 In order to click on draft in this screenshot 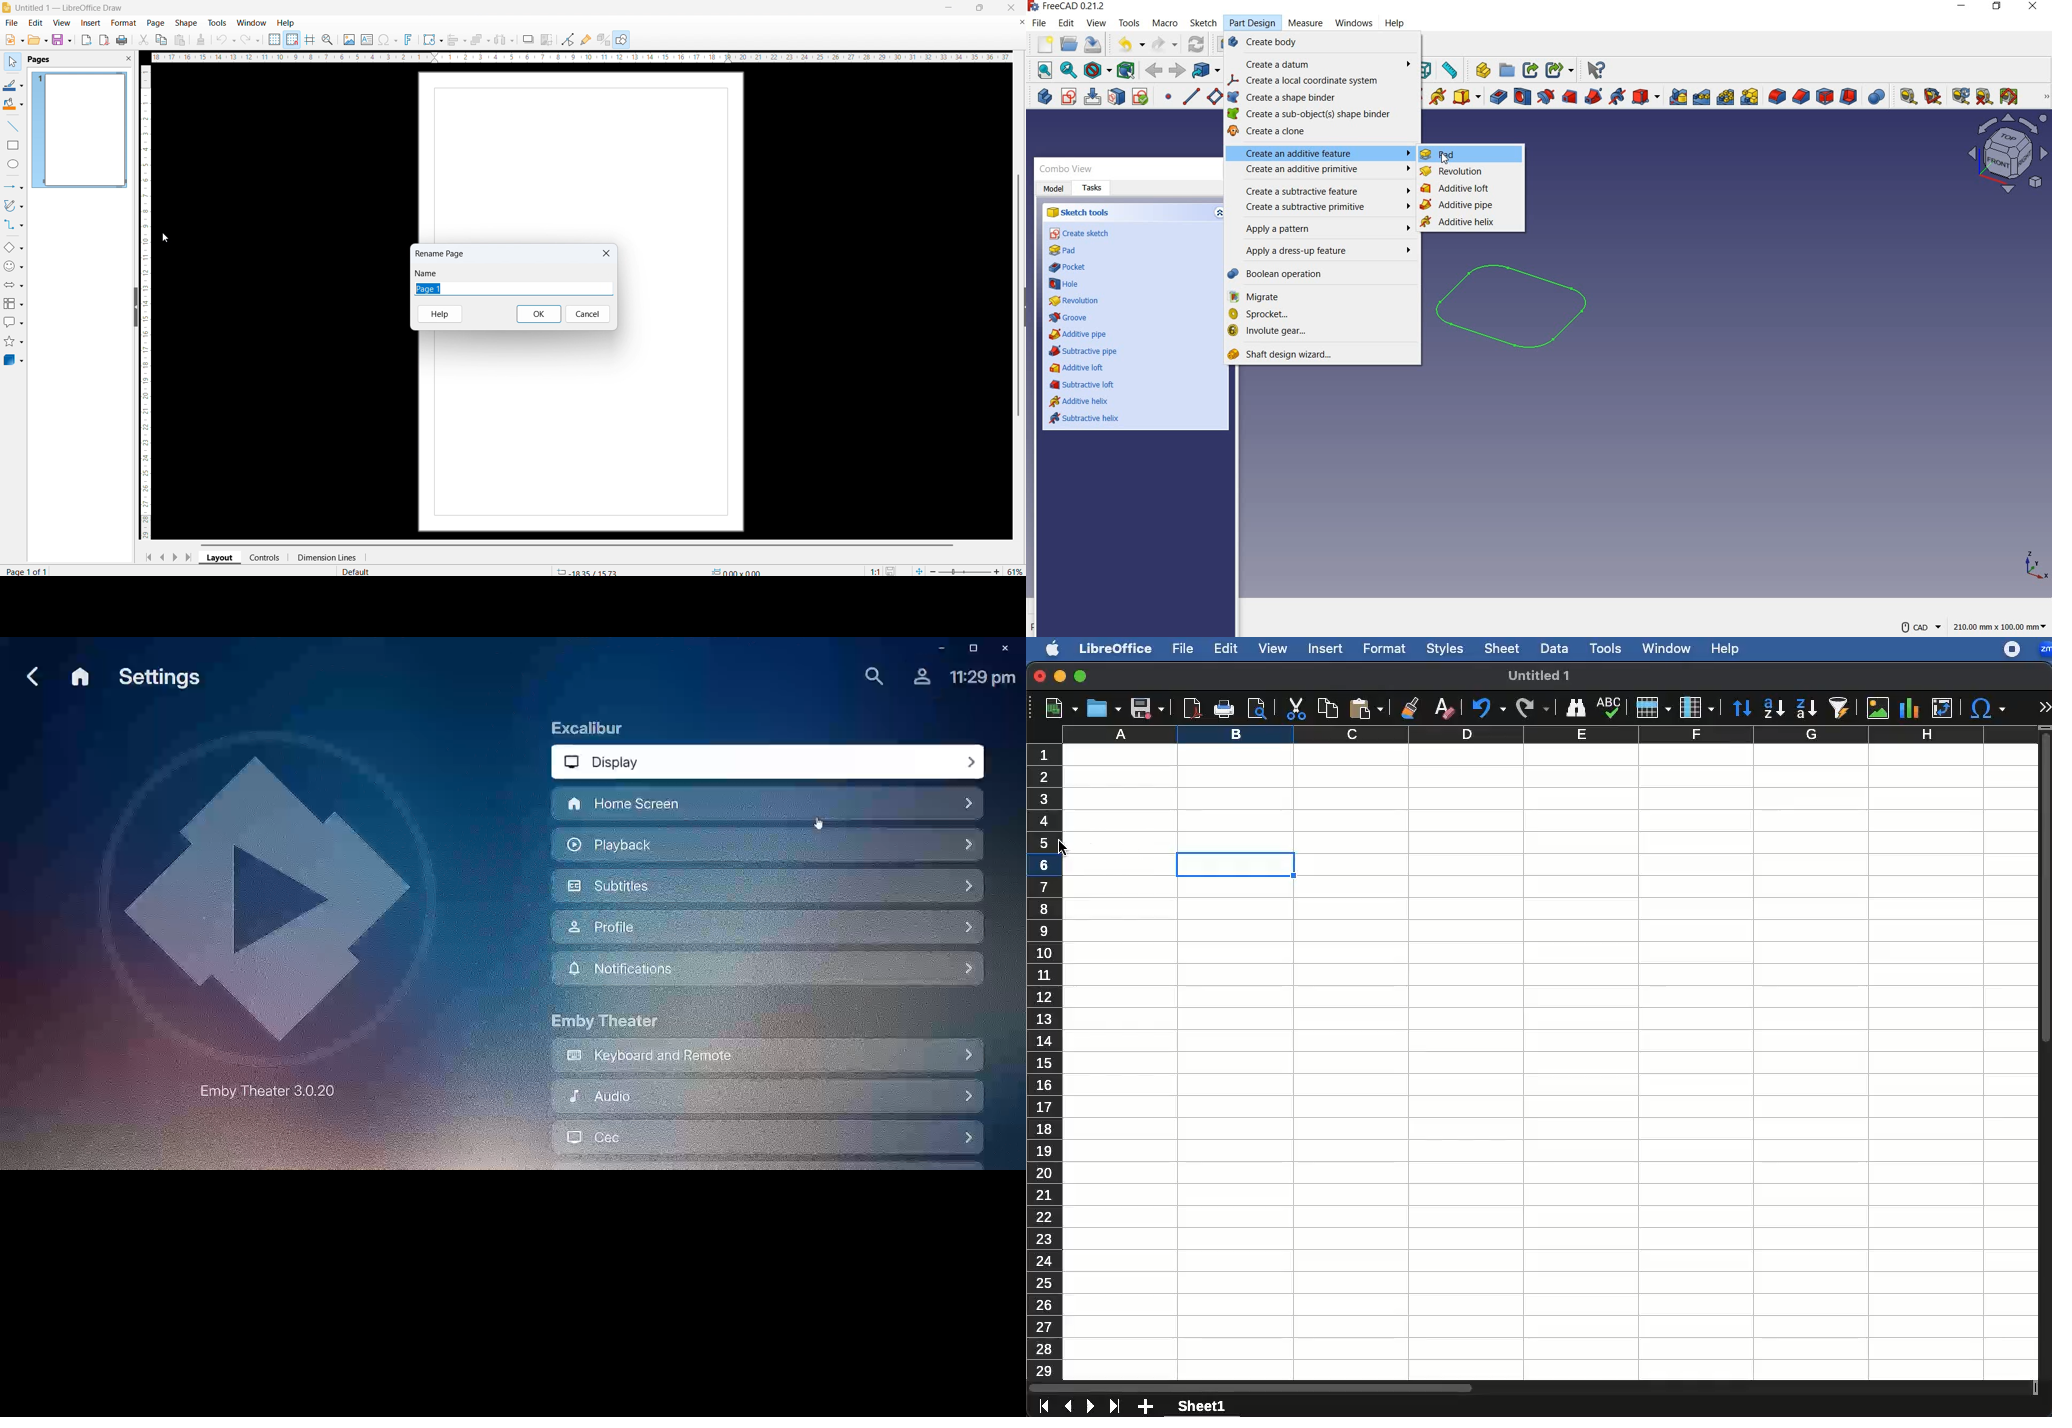, I will do `click(1824, 95)`.